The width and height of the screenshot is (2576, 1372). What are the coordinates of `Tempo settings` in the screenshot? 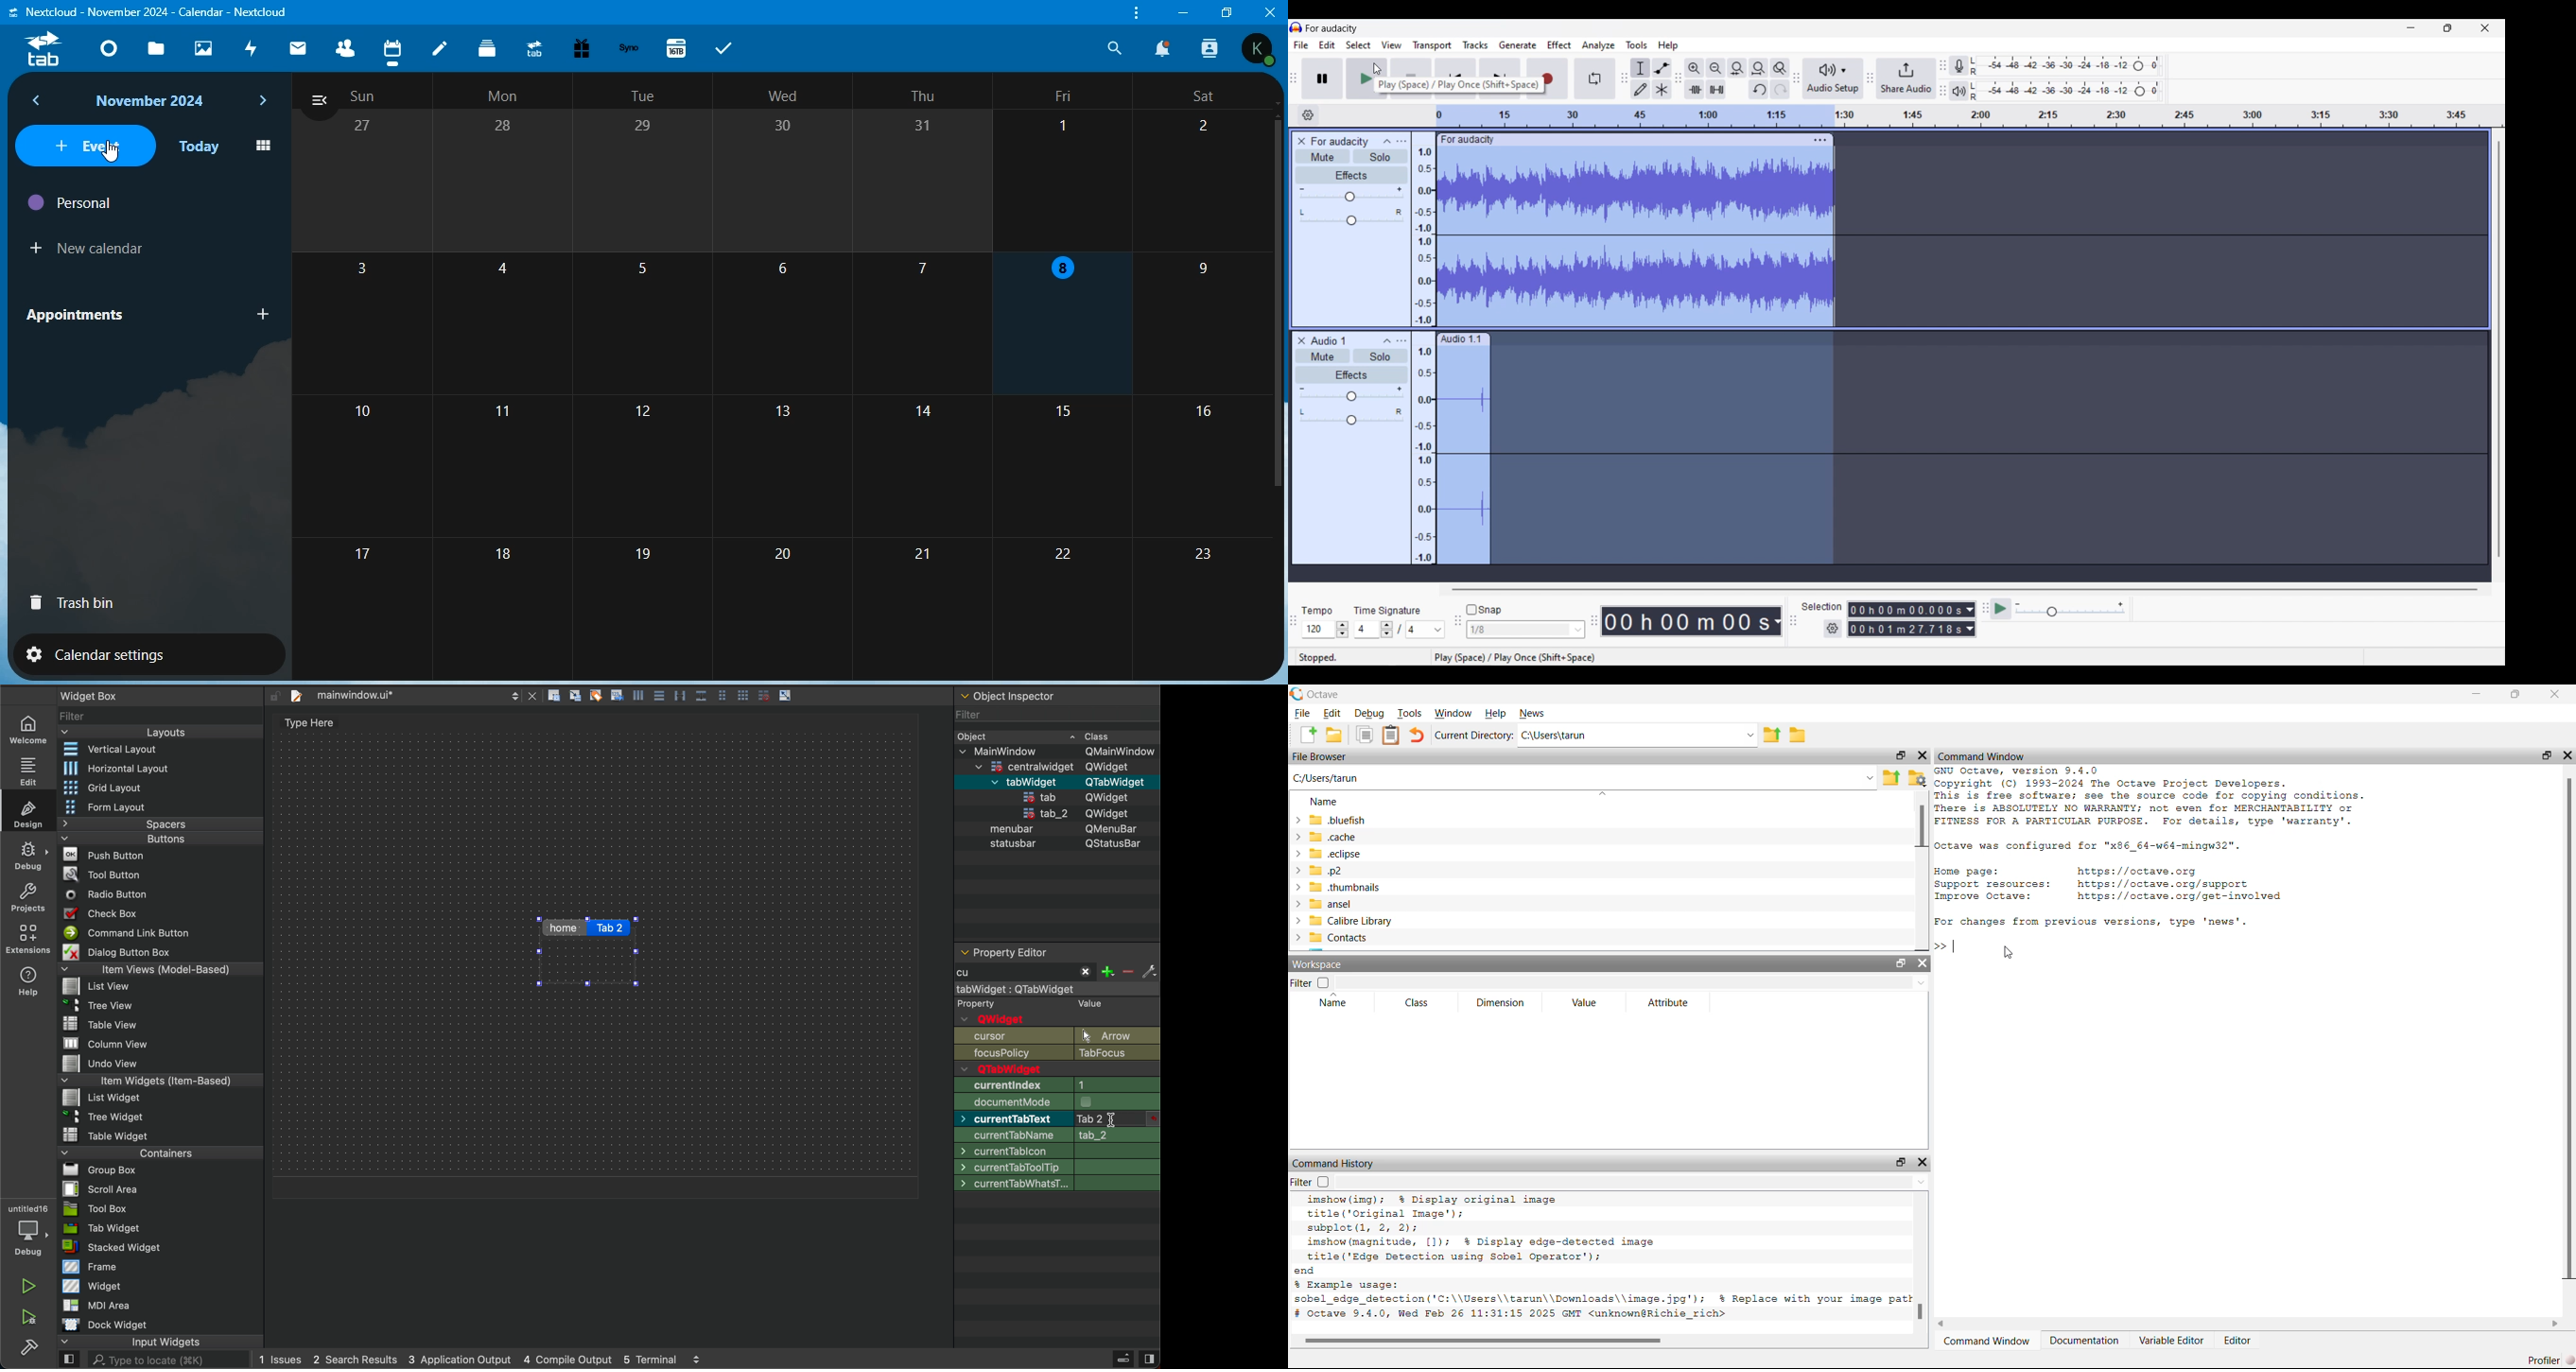 It's located at (1325, 629).